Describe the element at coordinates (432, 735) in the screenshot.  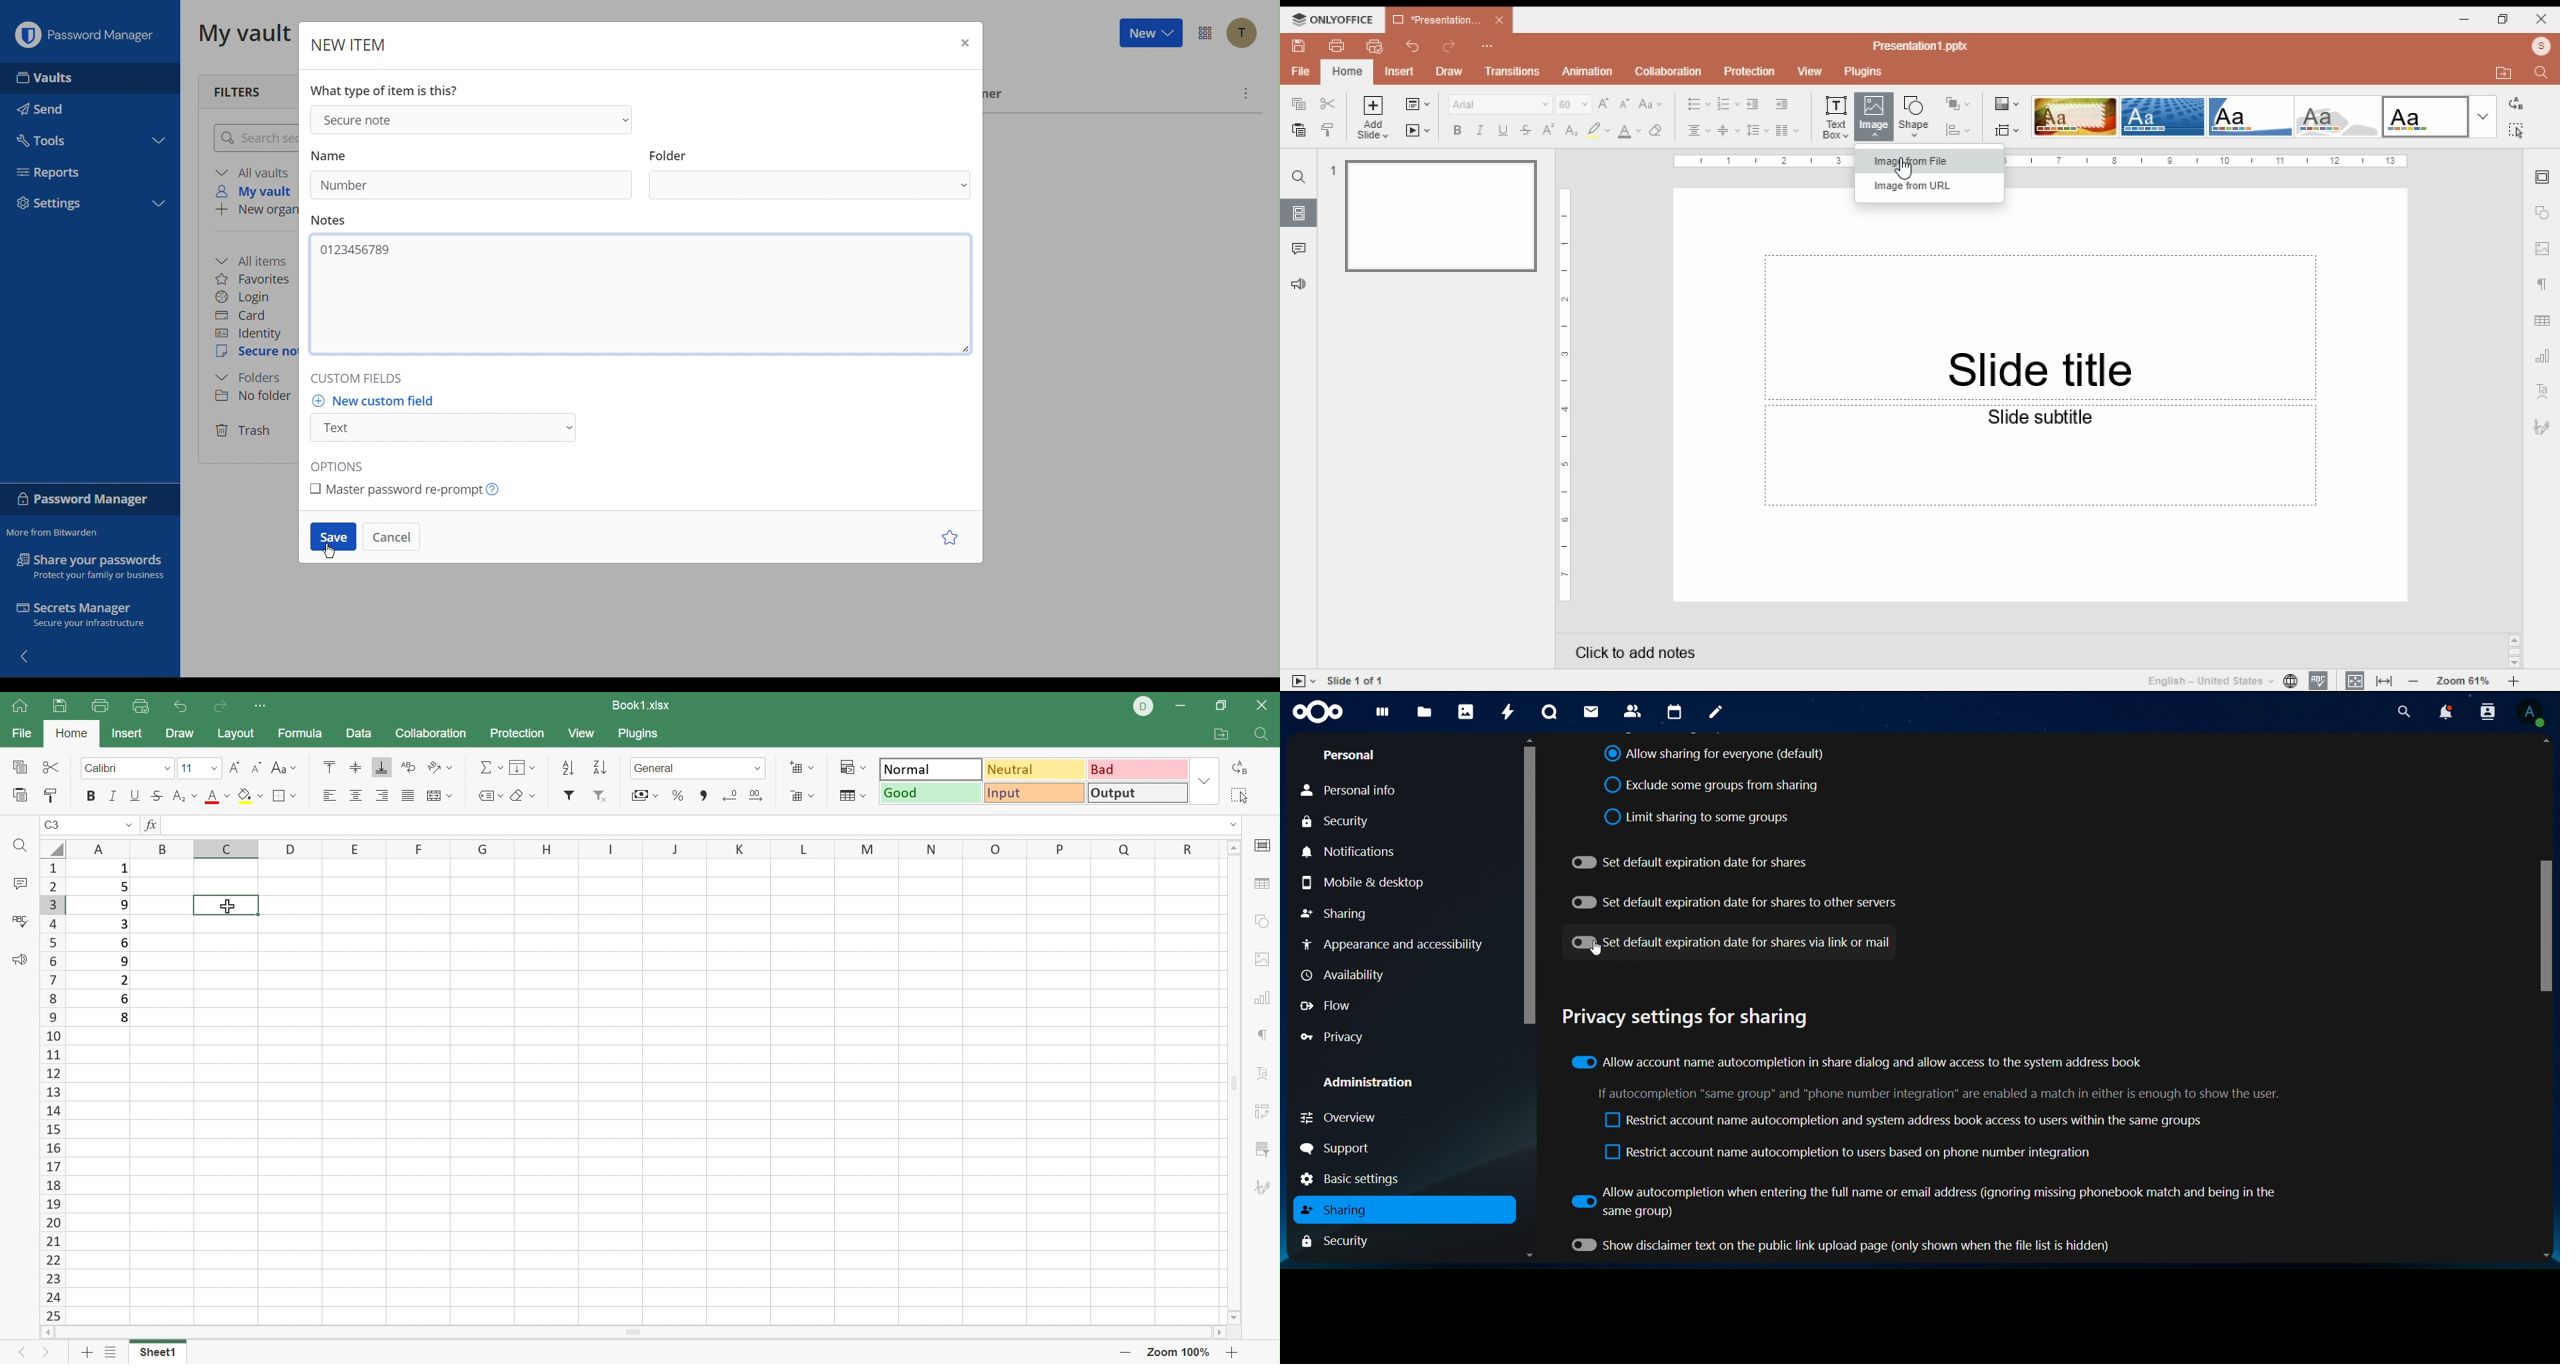
I see `ollaboration` at that location.